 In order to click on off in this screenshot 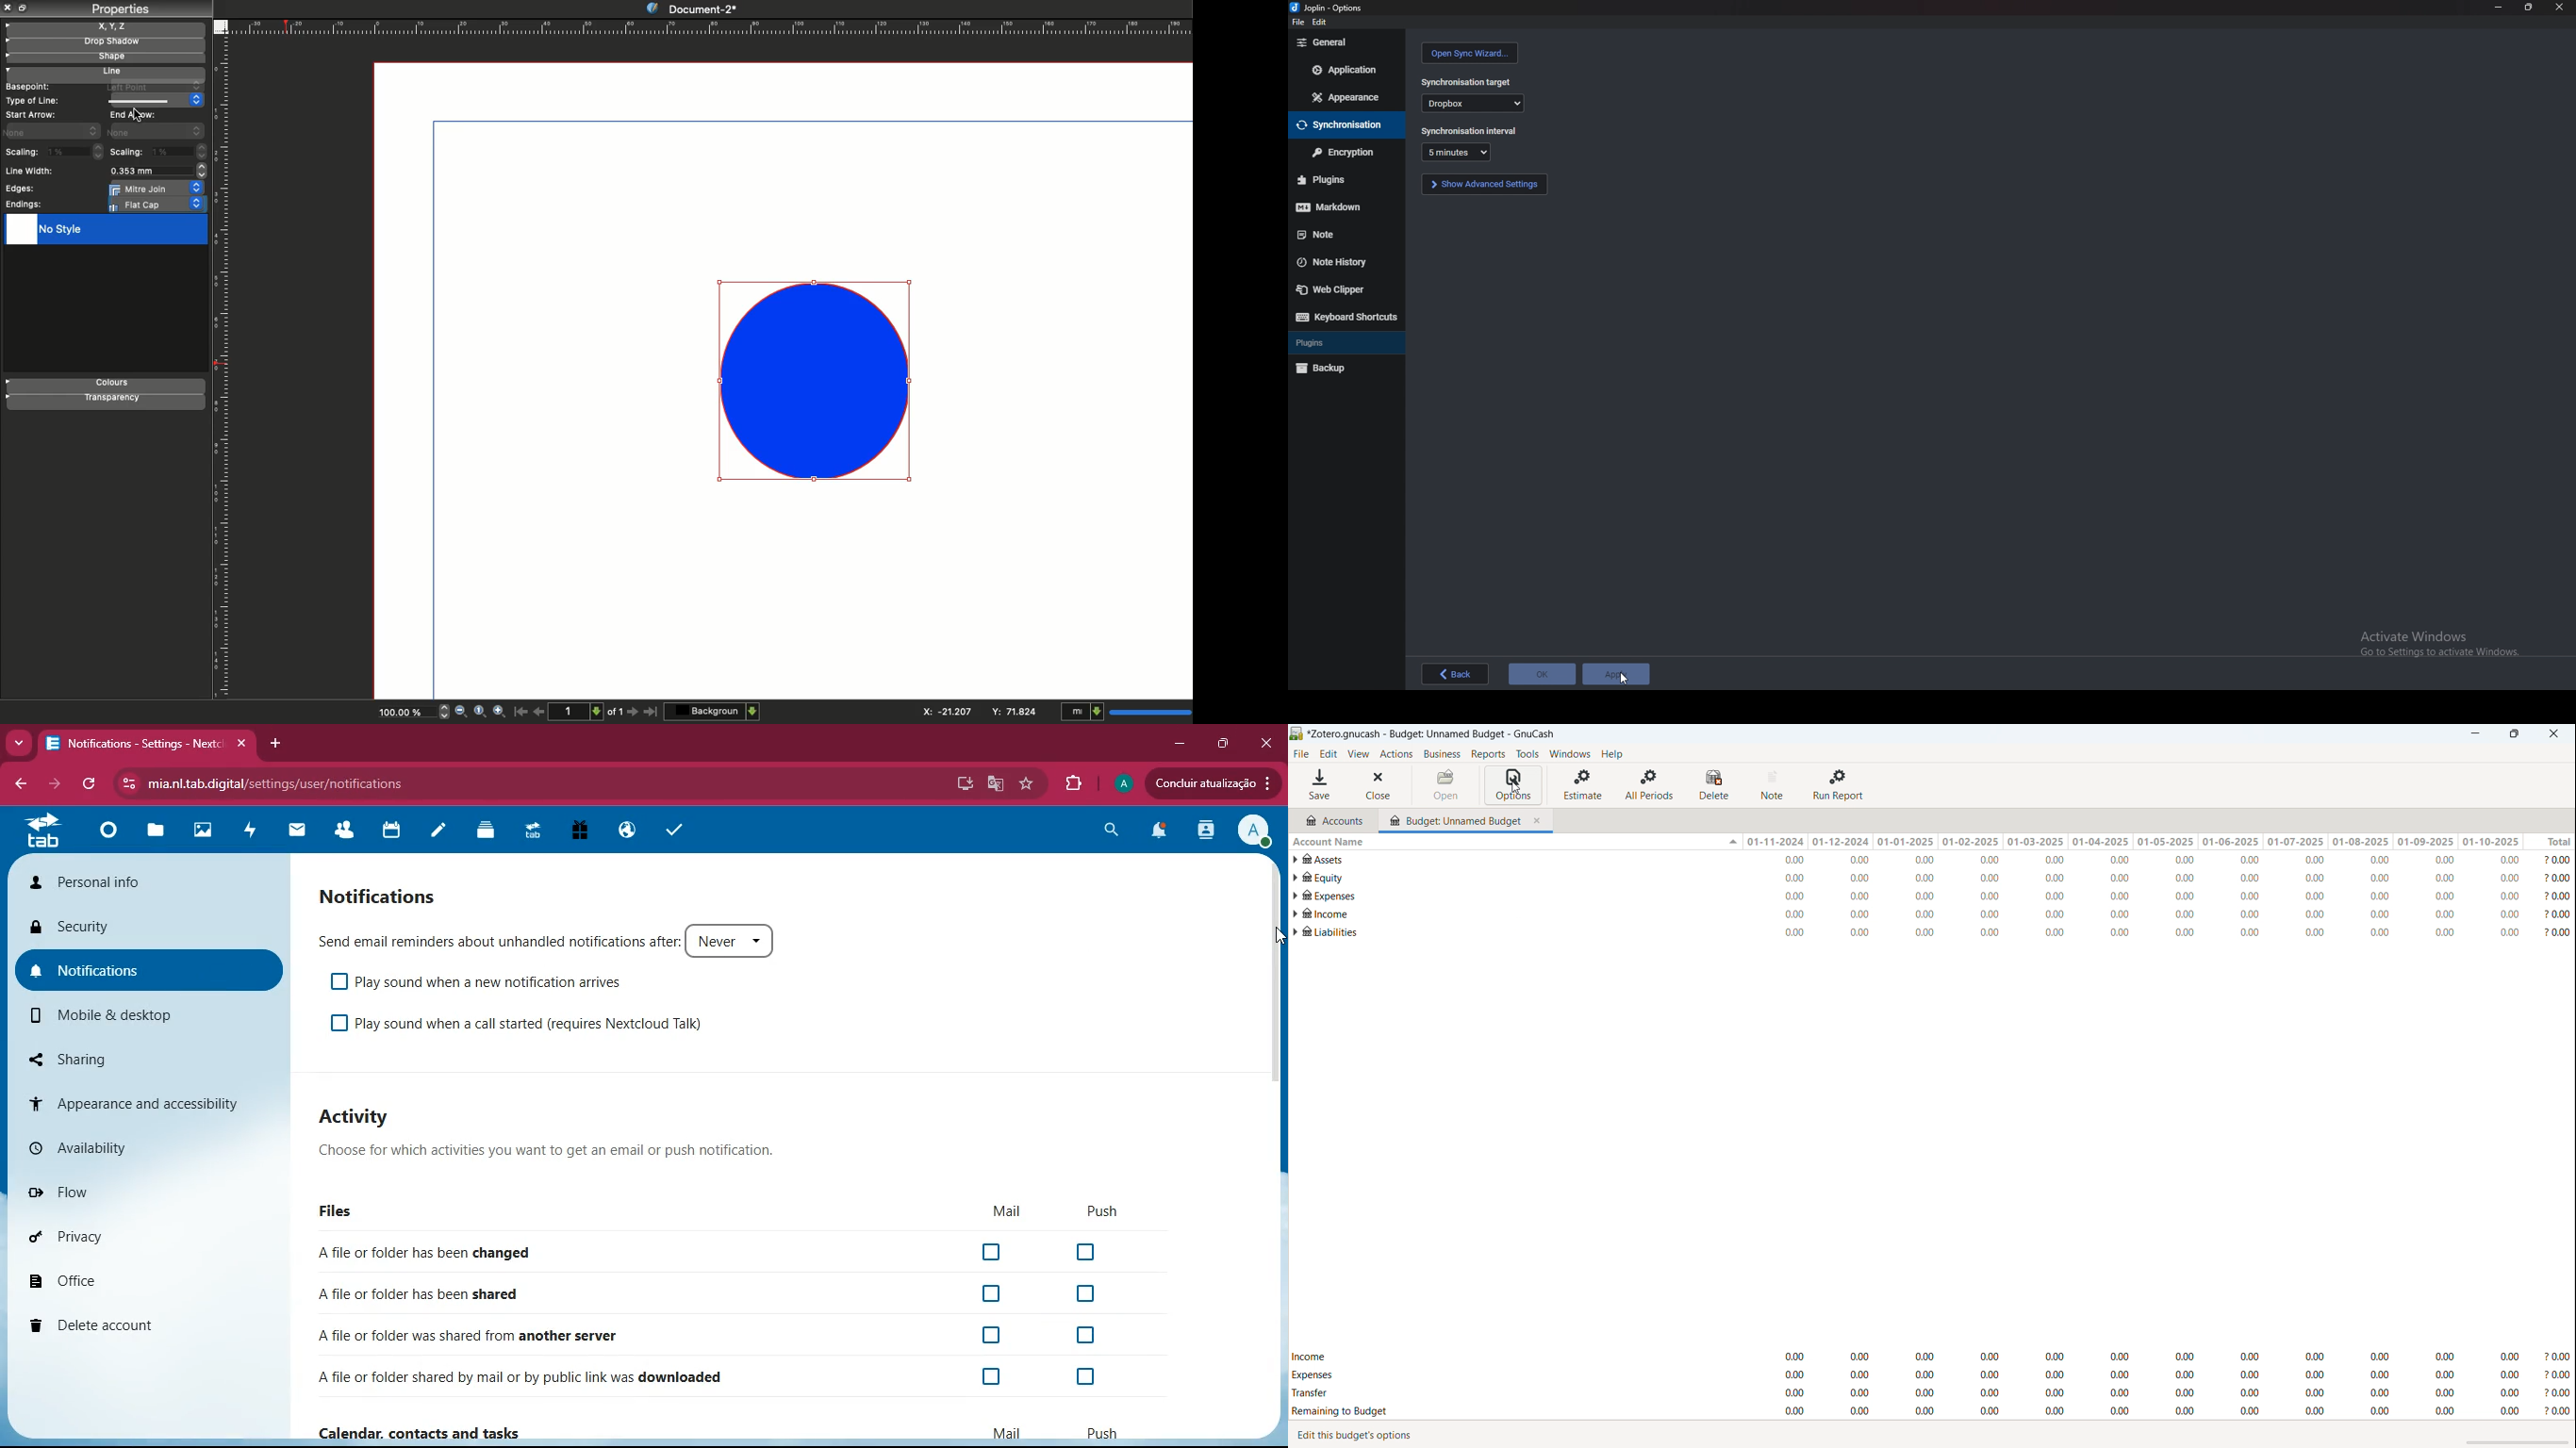, I will do `click(993, 1293)`.